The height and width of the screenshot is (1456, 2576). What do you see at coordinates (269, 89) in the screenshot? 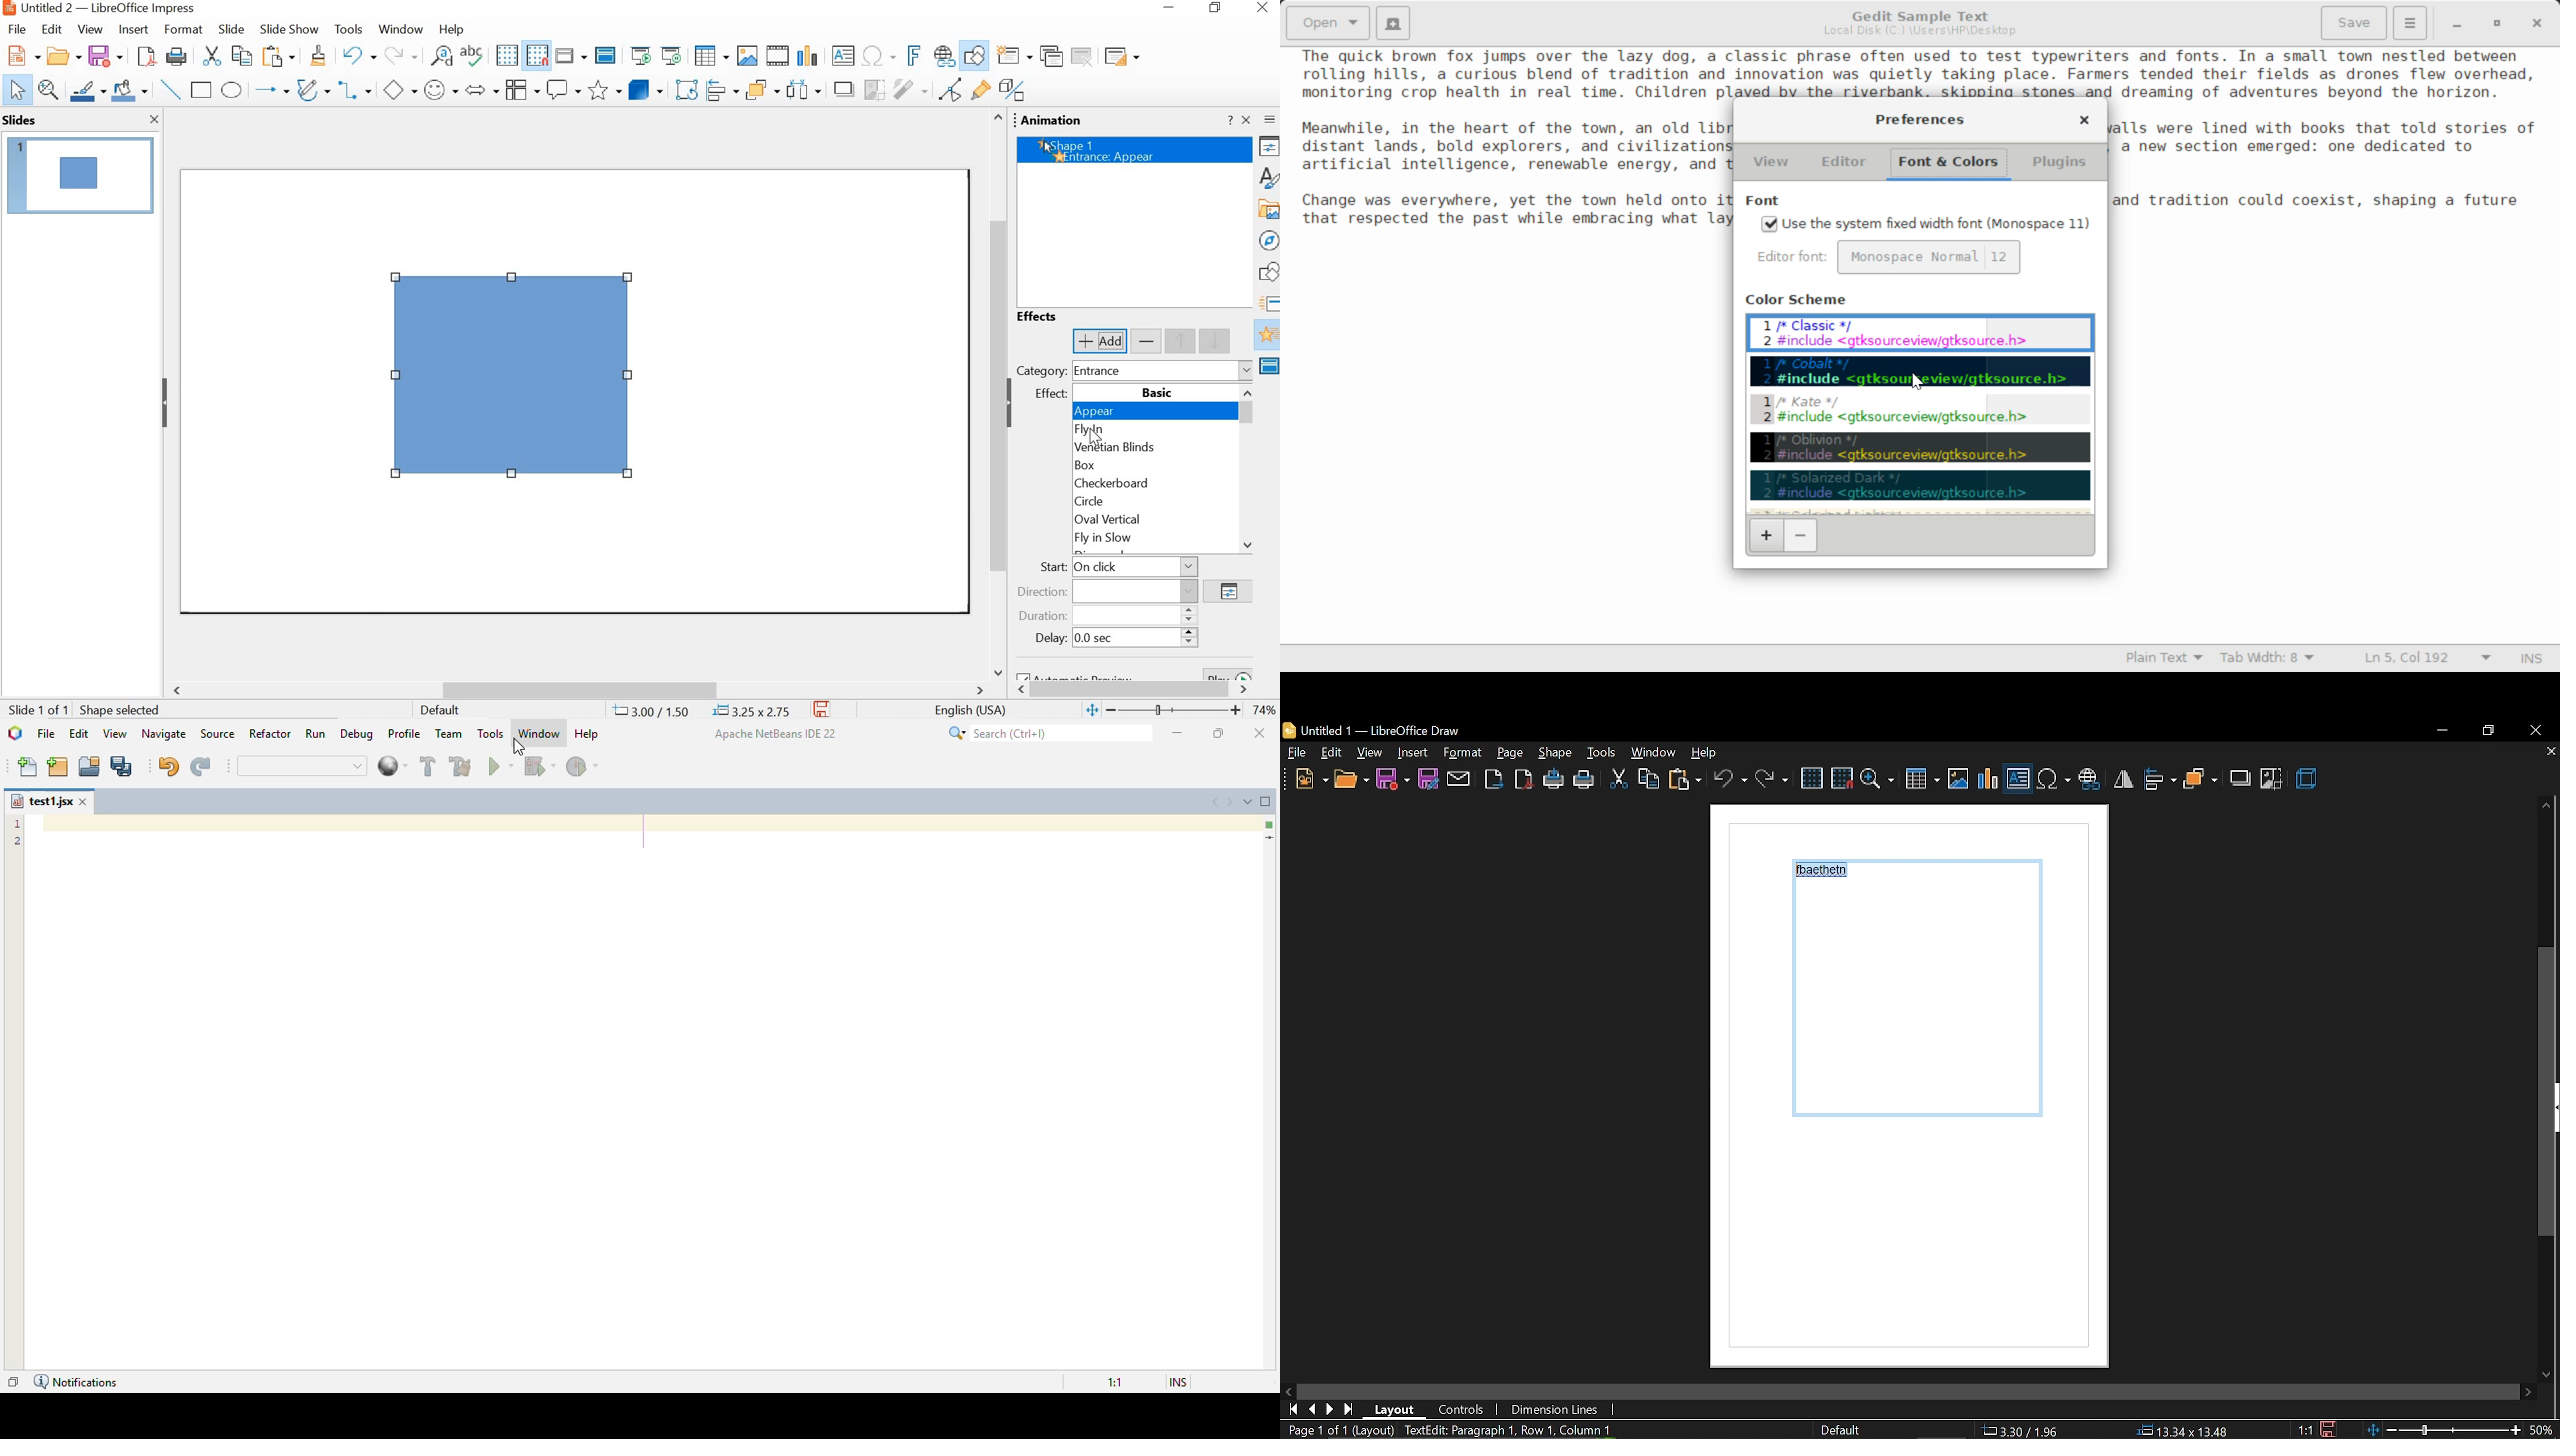
I see `lines and arrows` at bounding box center [269, 89].